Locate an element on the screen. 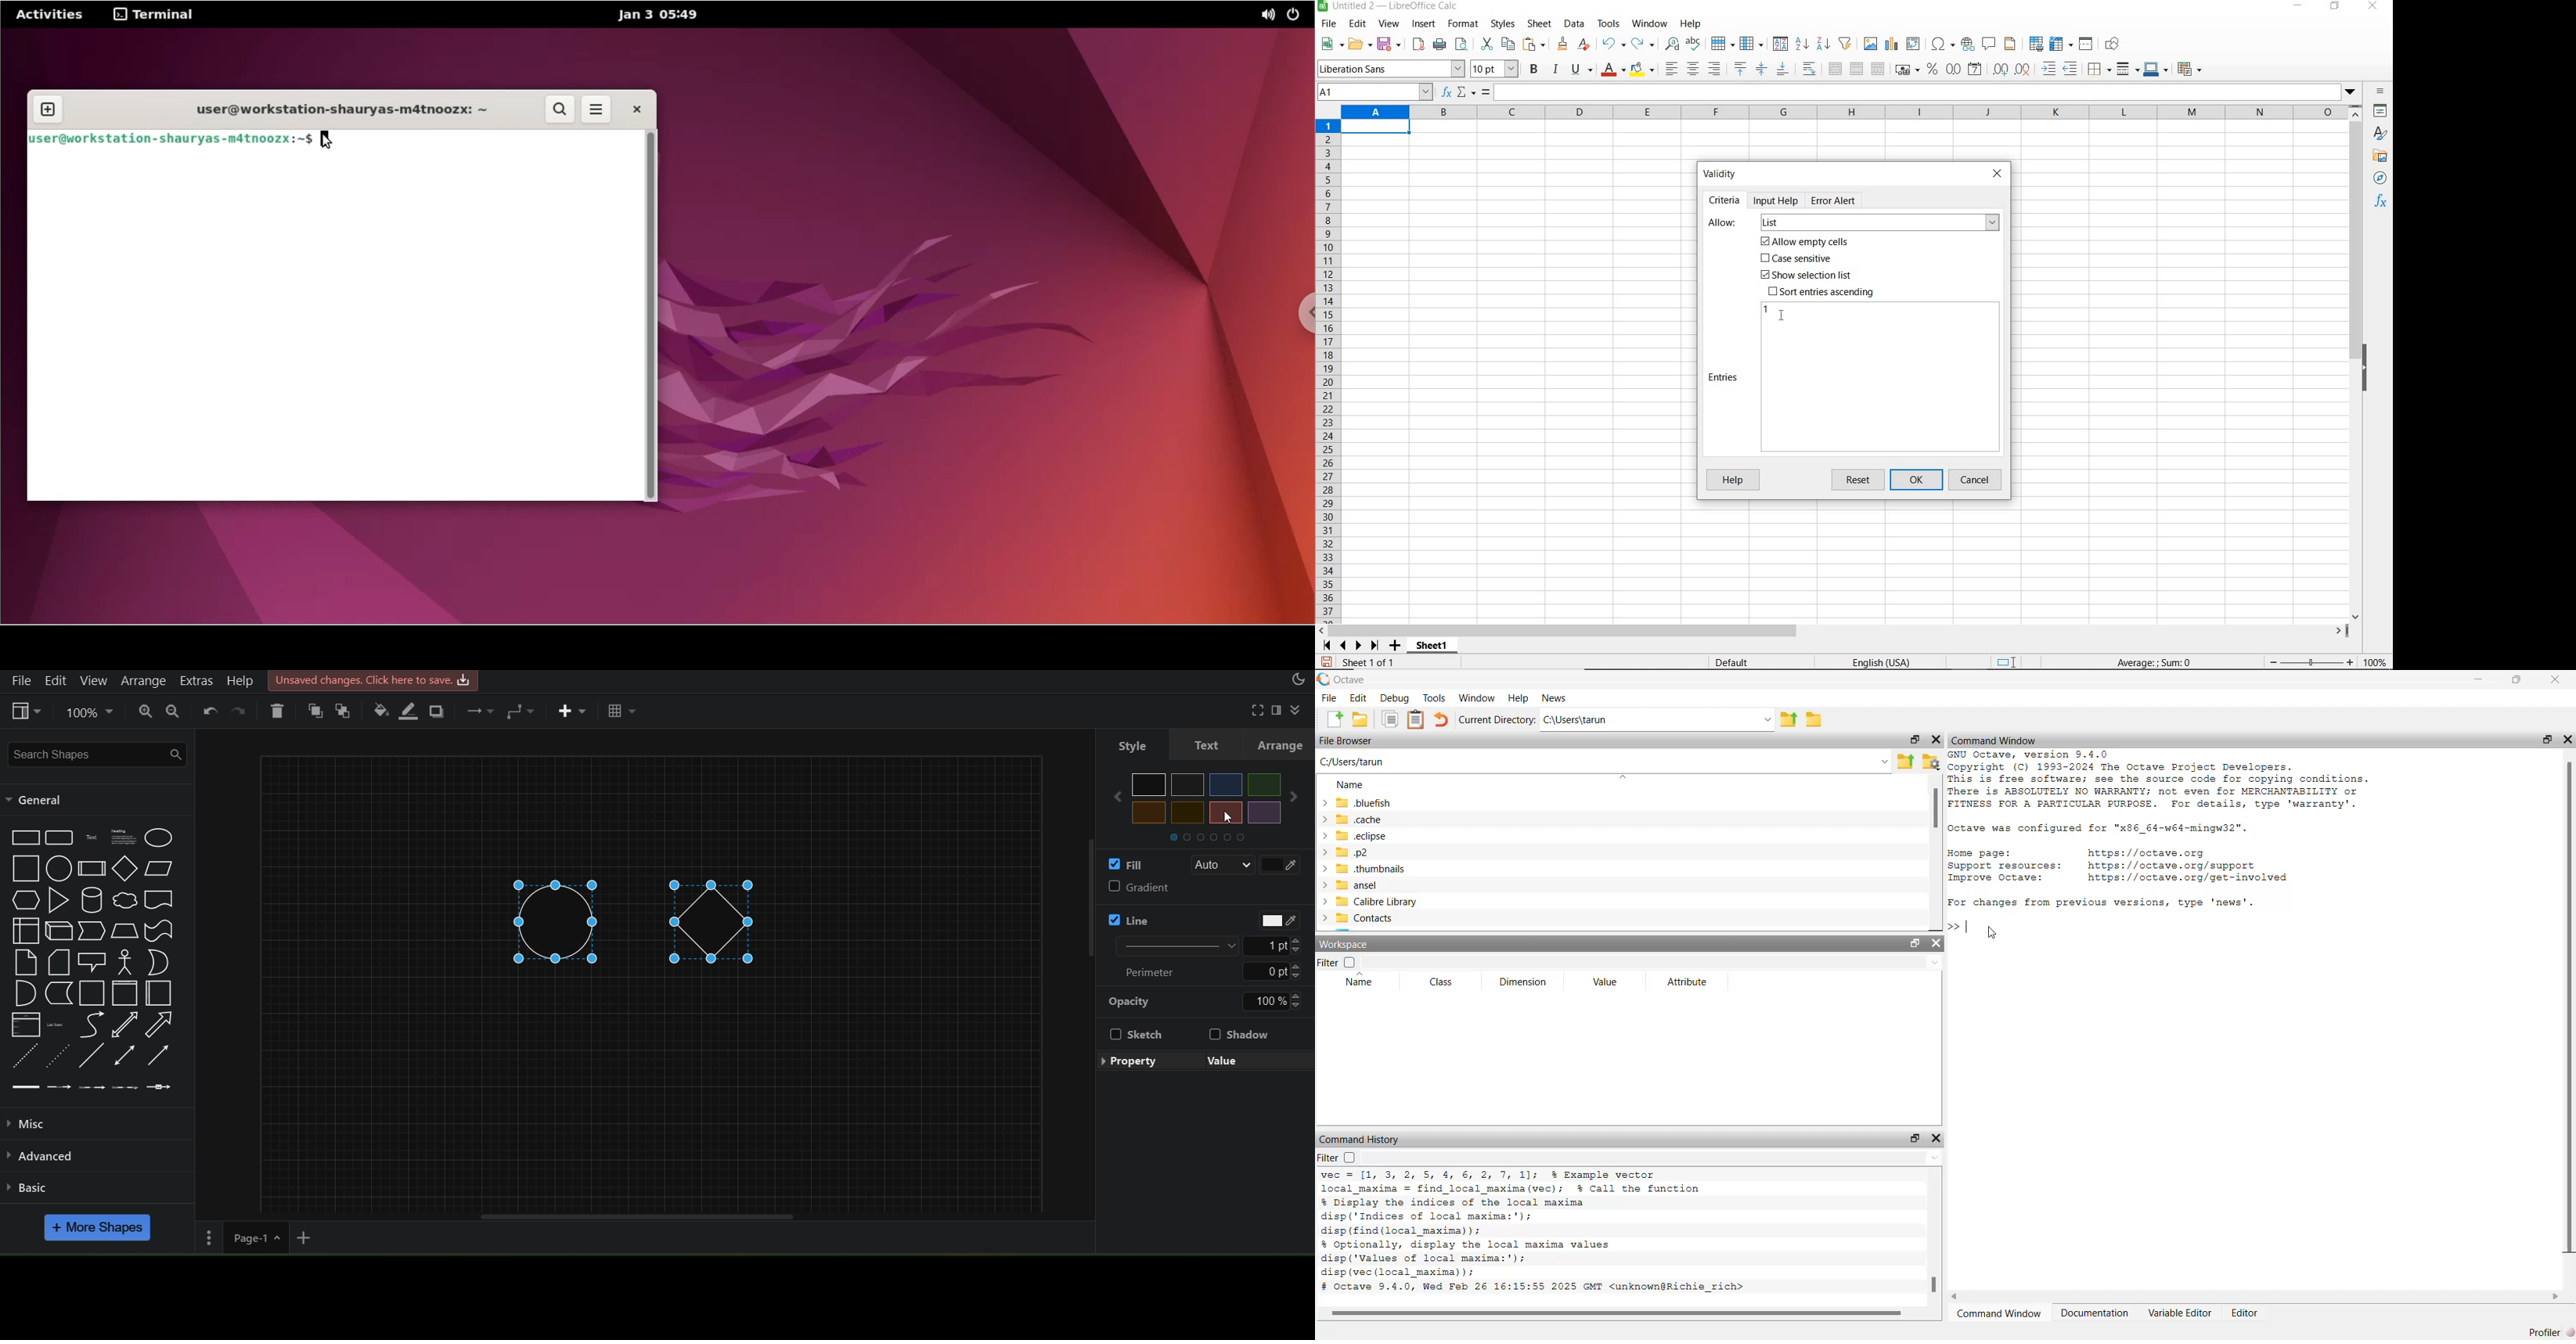 The height and width of the screenshot is (1344, 2576).  is located at coordinates (1300, 797).